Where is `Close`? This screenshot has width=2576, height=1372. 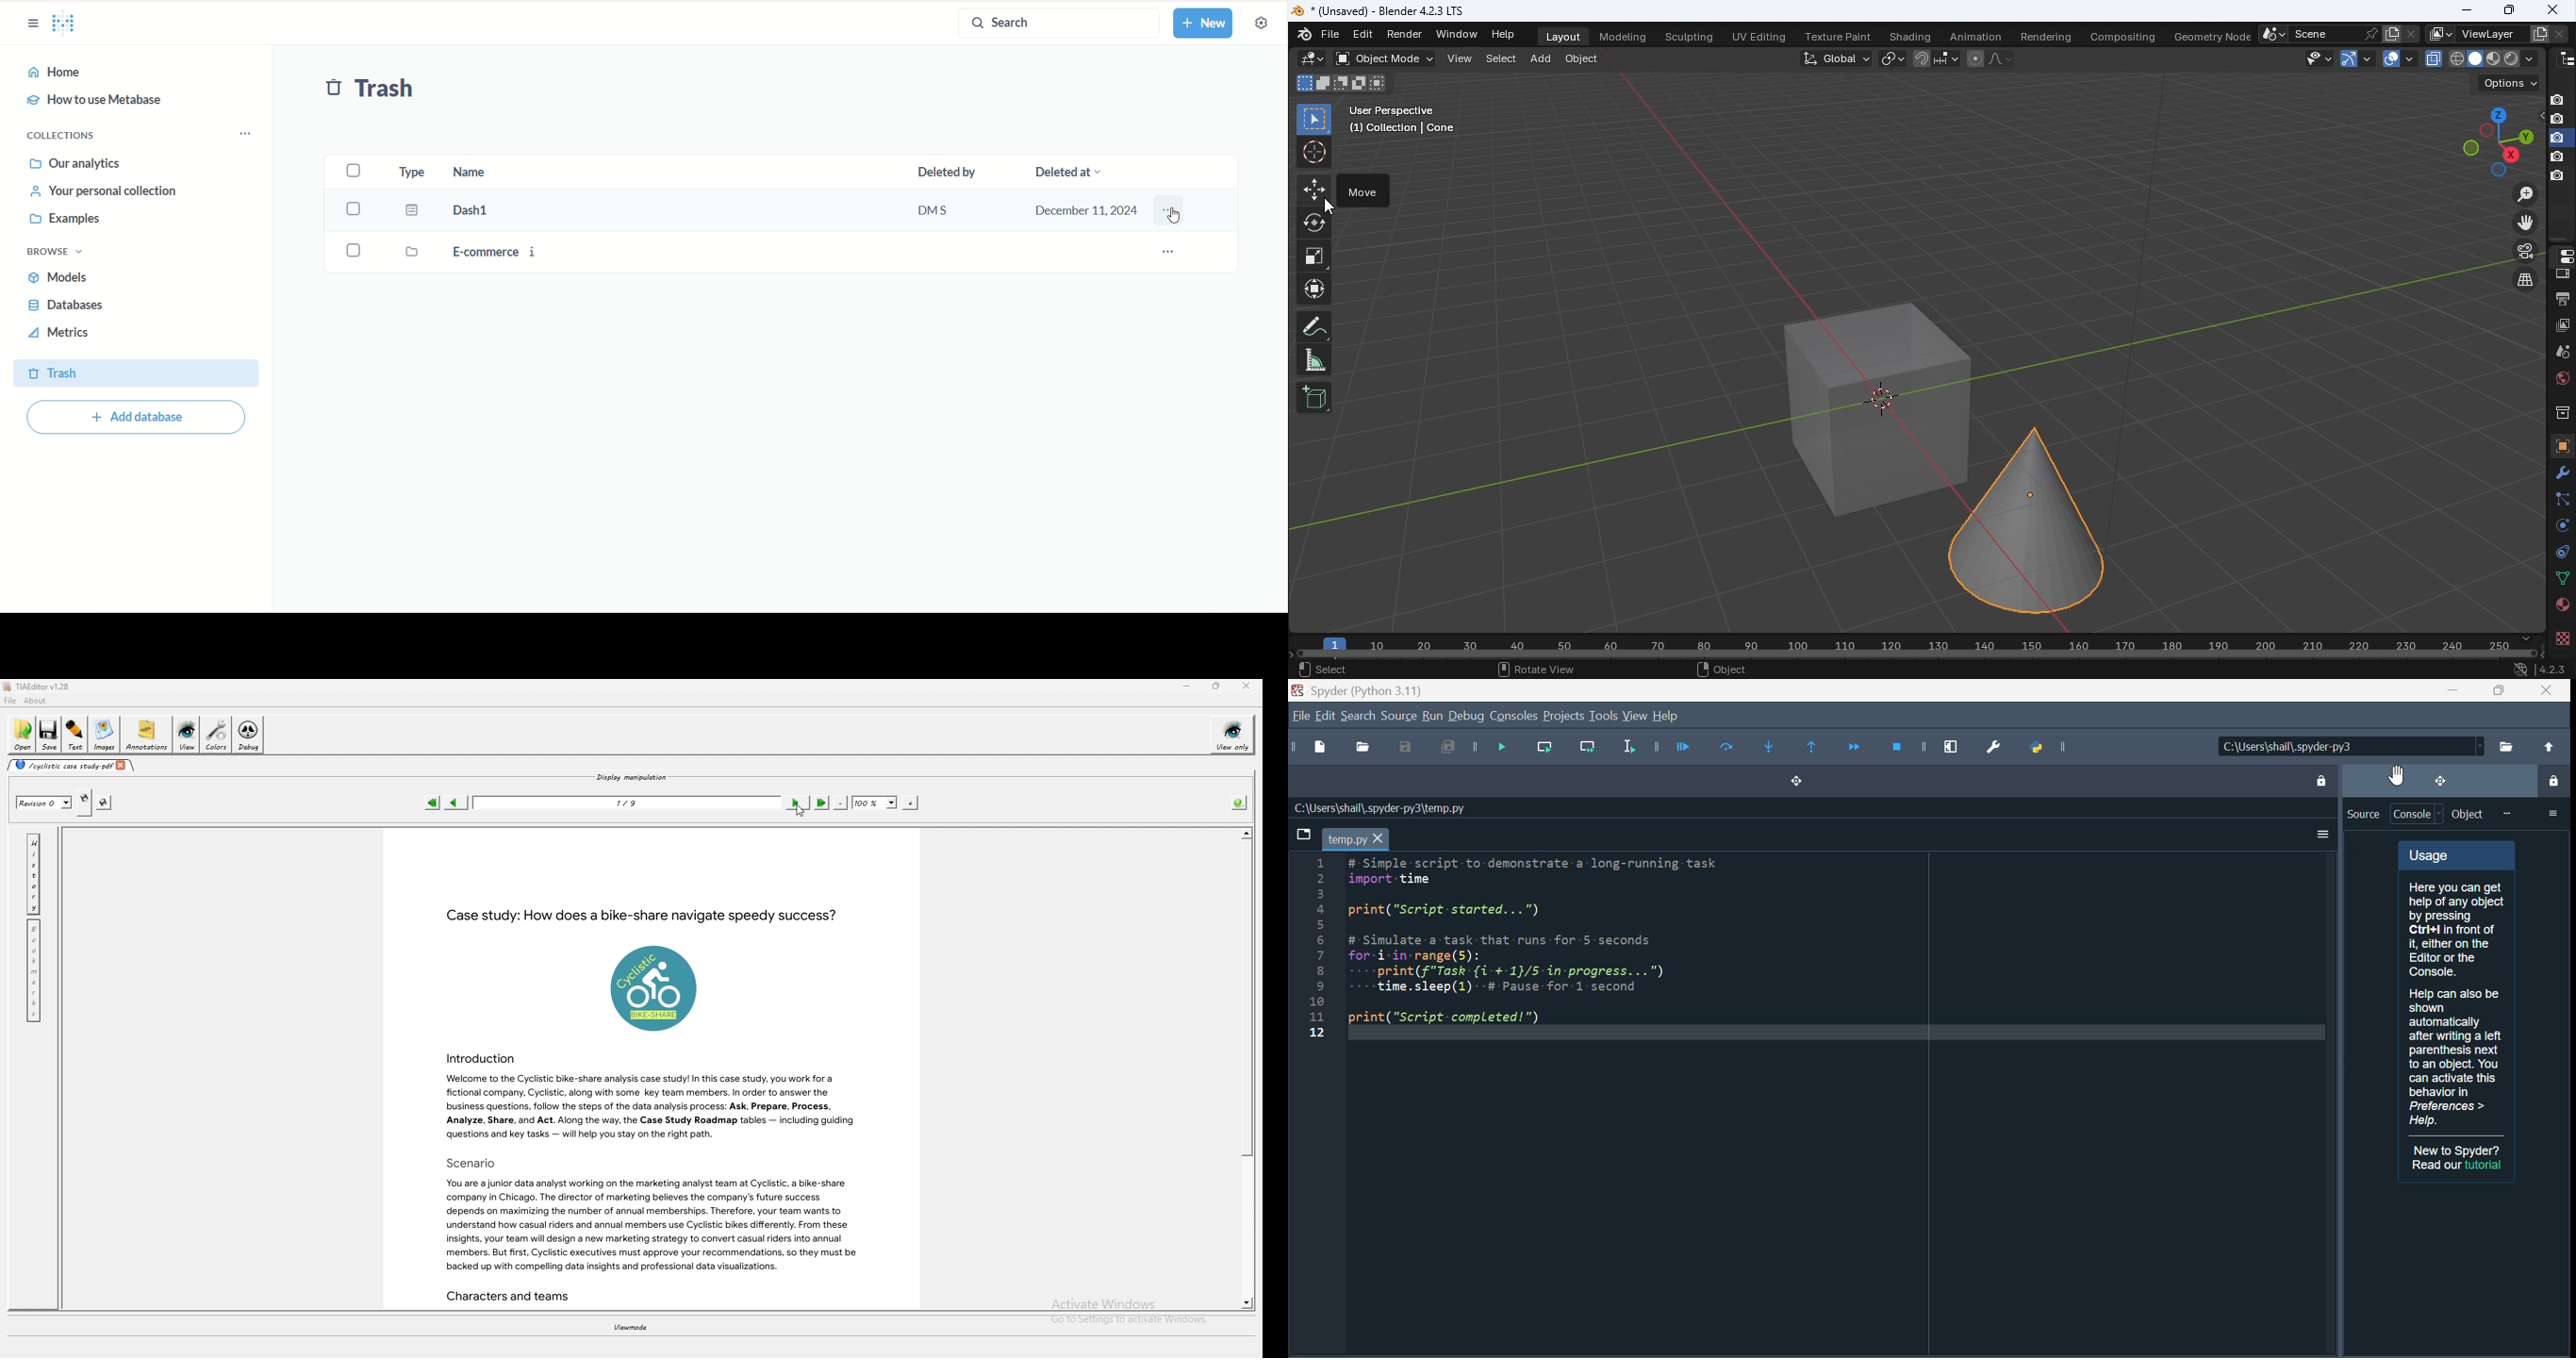 Close is located at coordinates (2546, 690).